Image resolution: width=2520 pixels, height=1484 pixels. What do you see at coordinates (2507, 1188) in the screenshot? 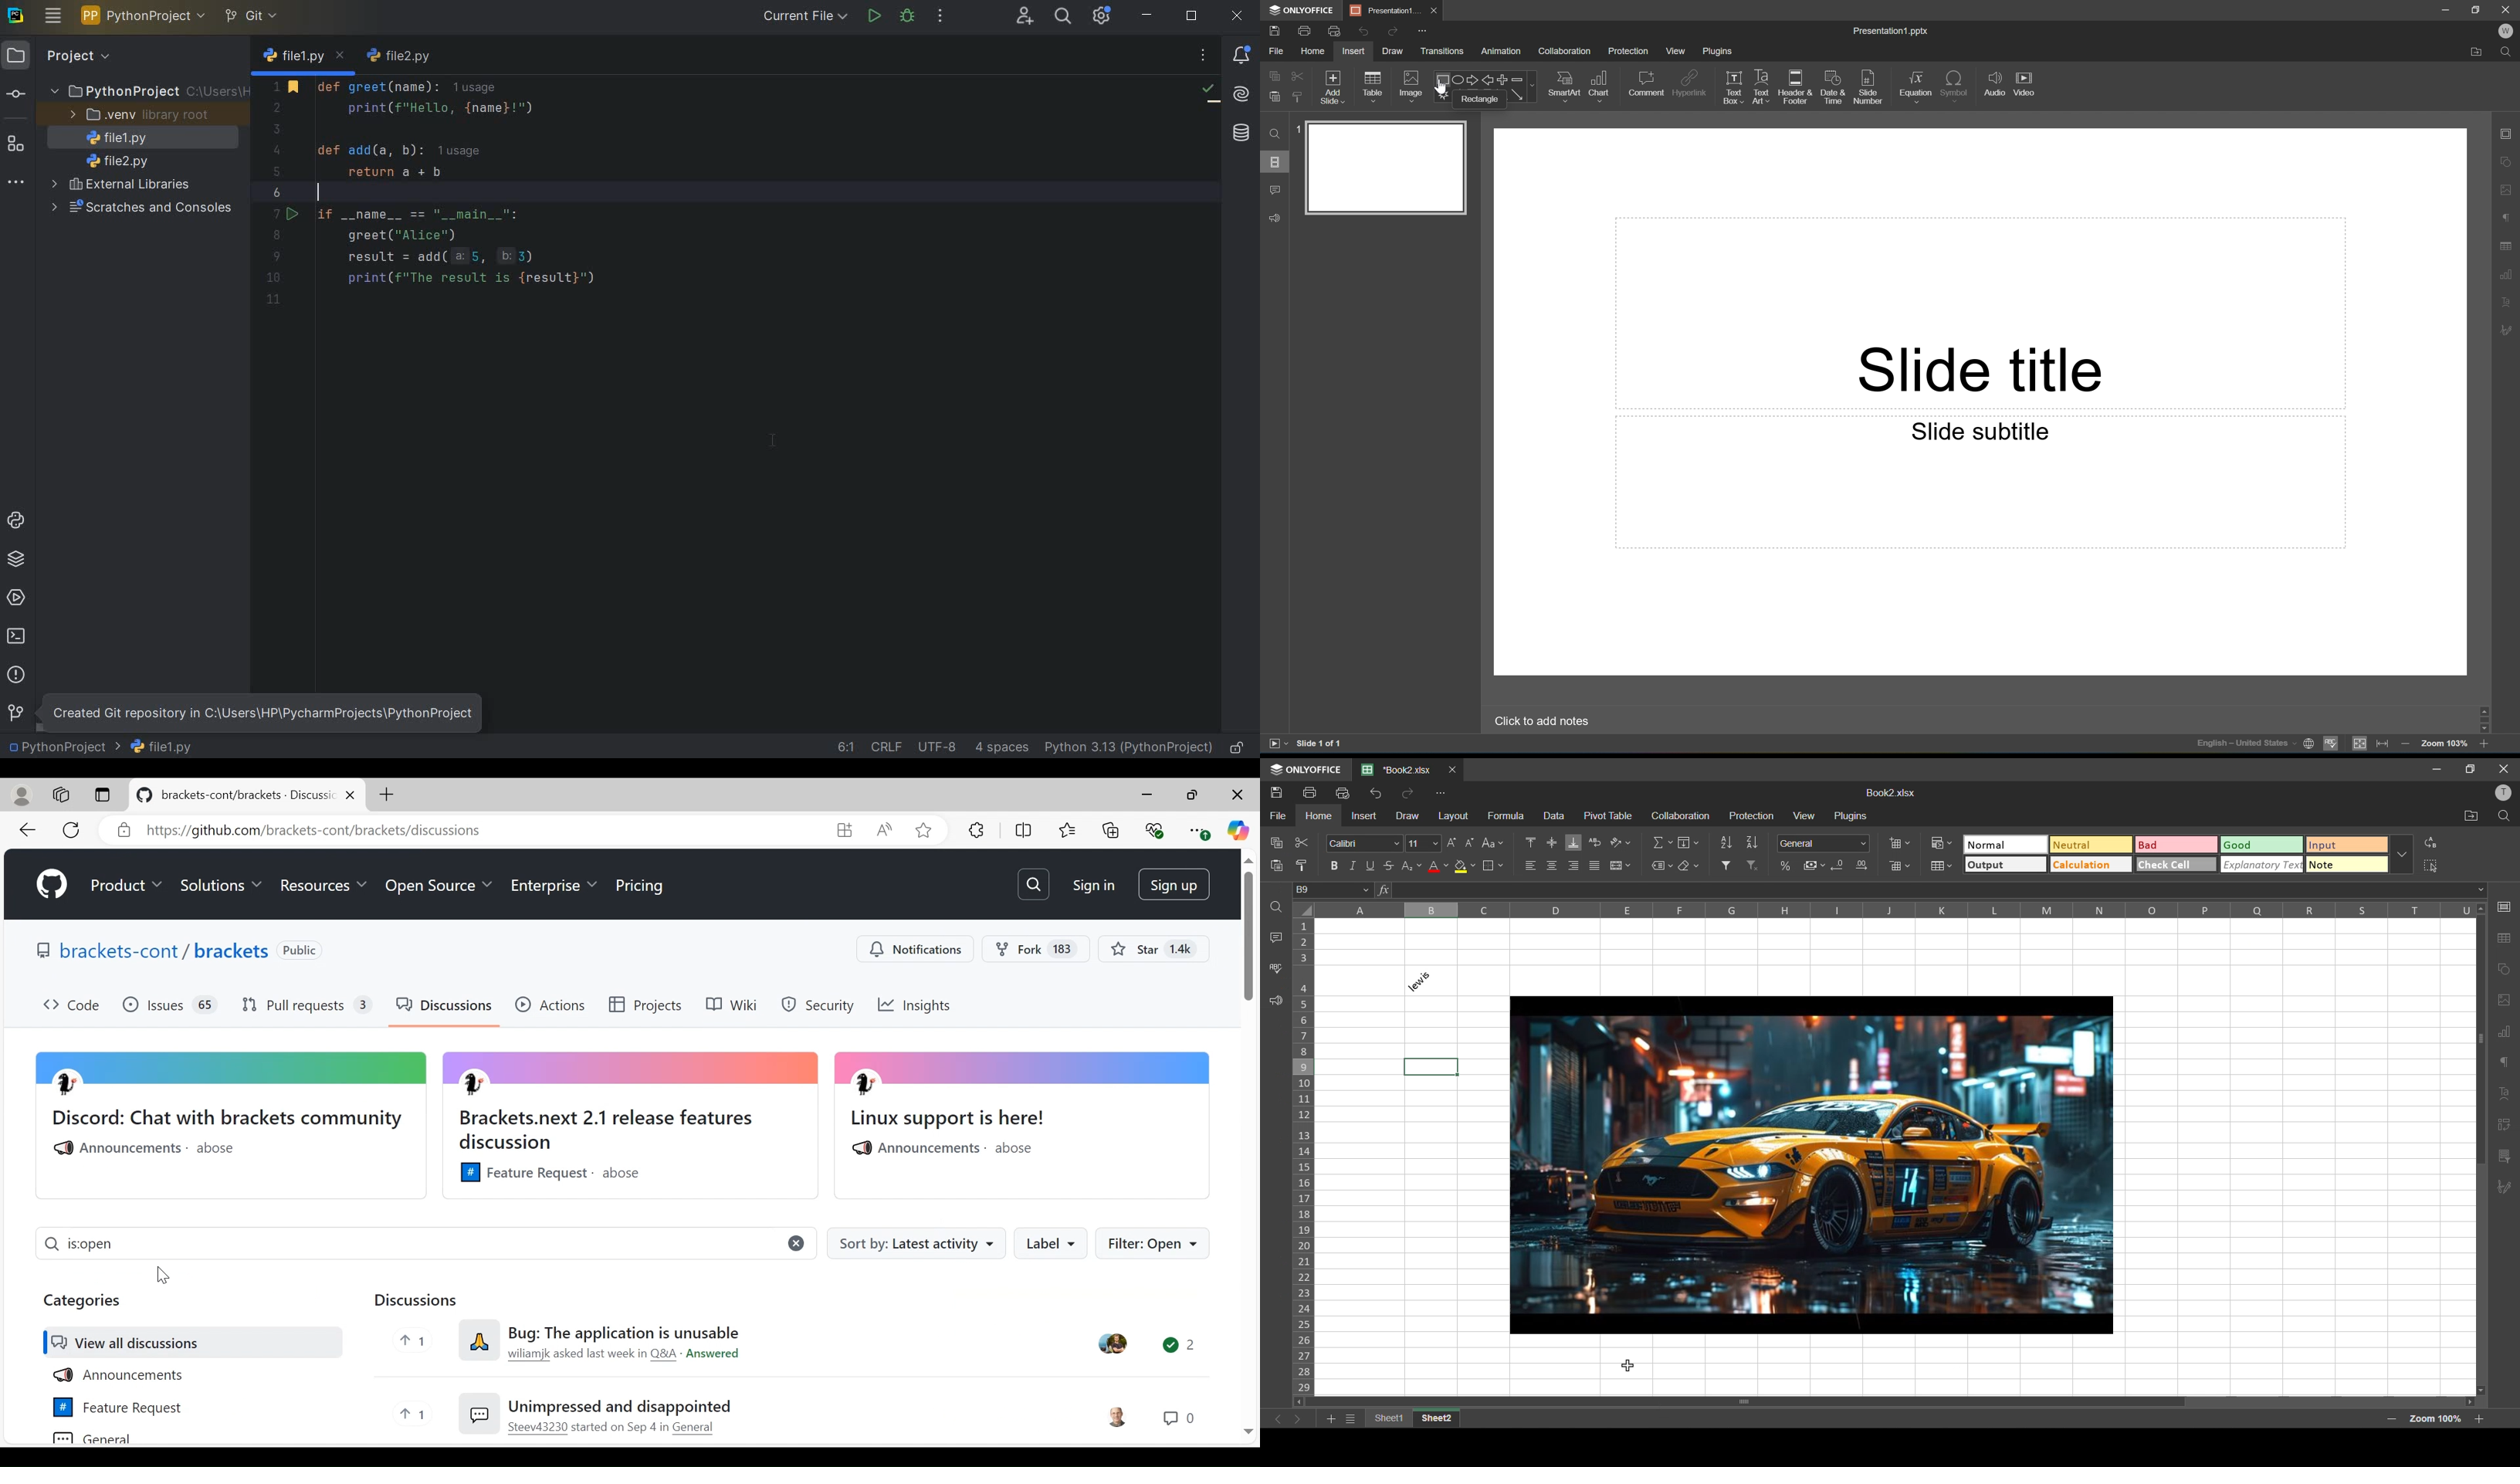
I see `signature` at bounding box center [2507, 1188].